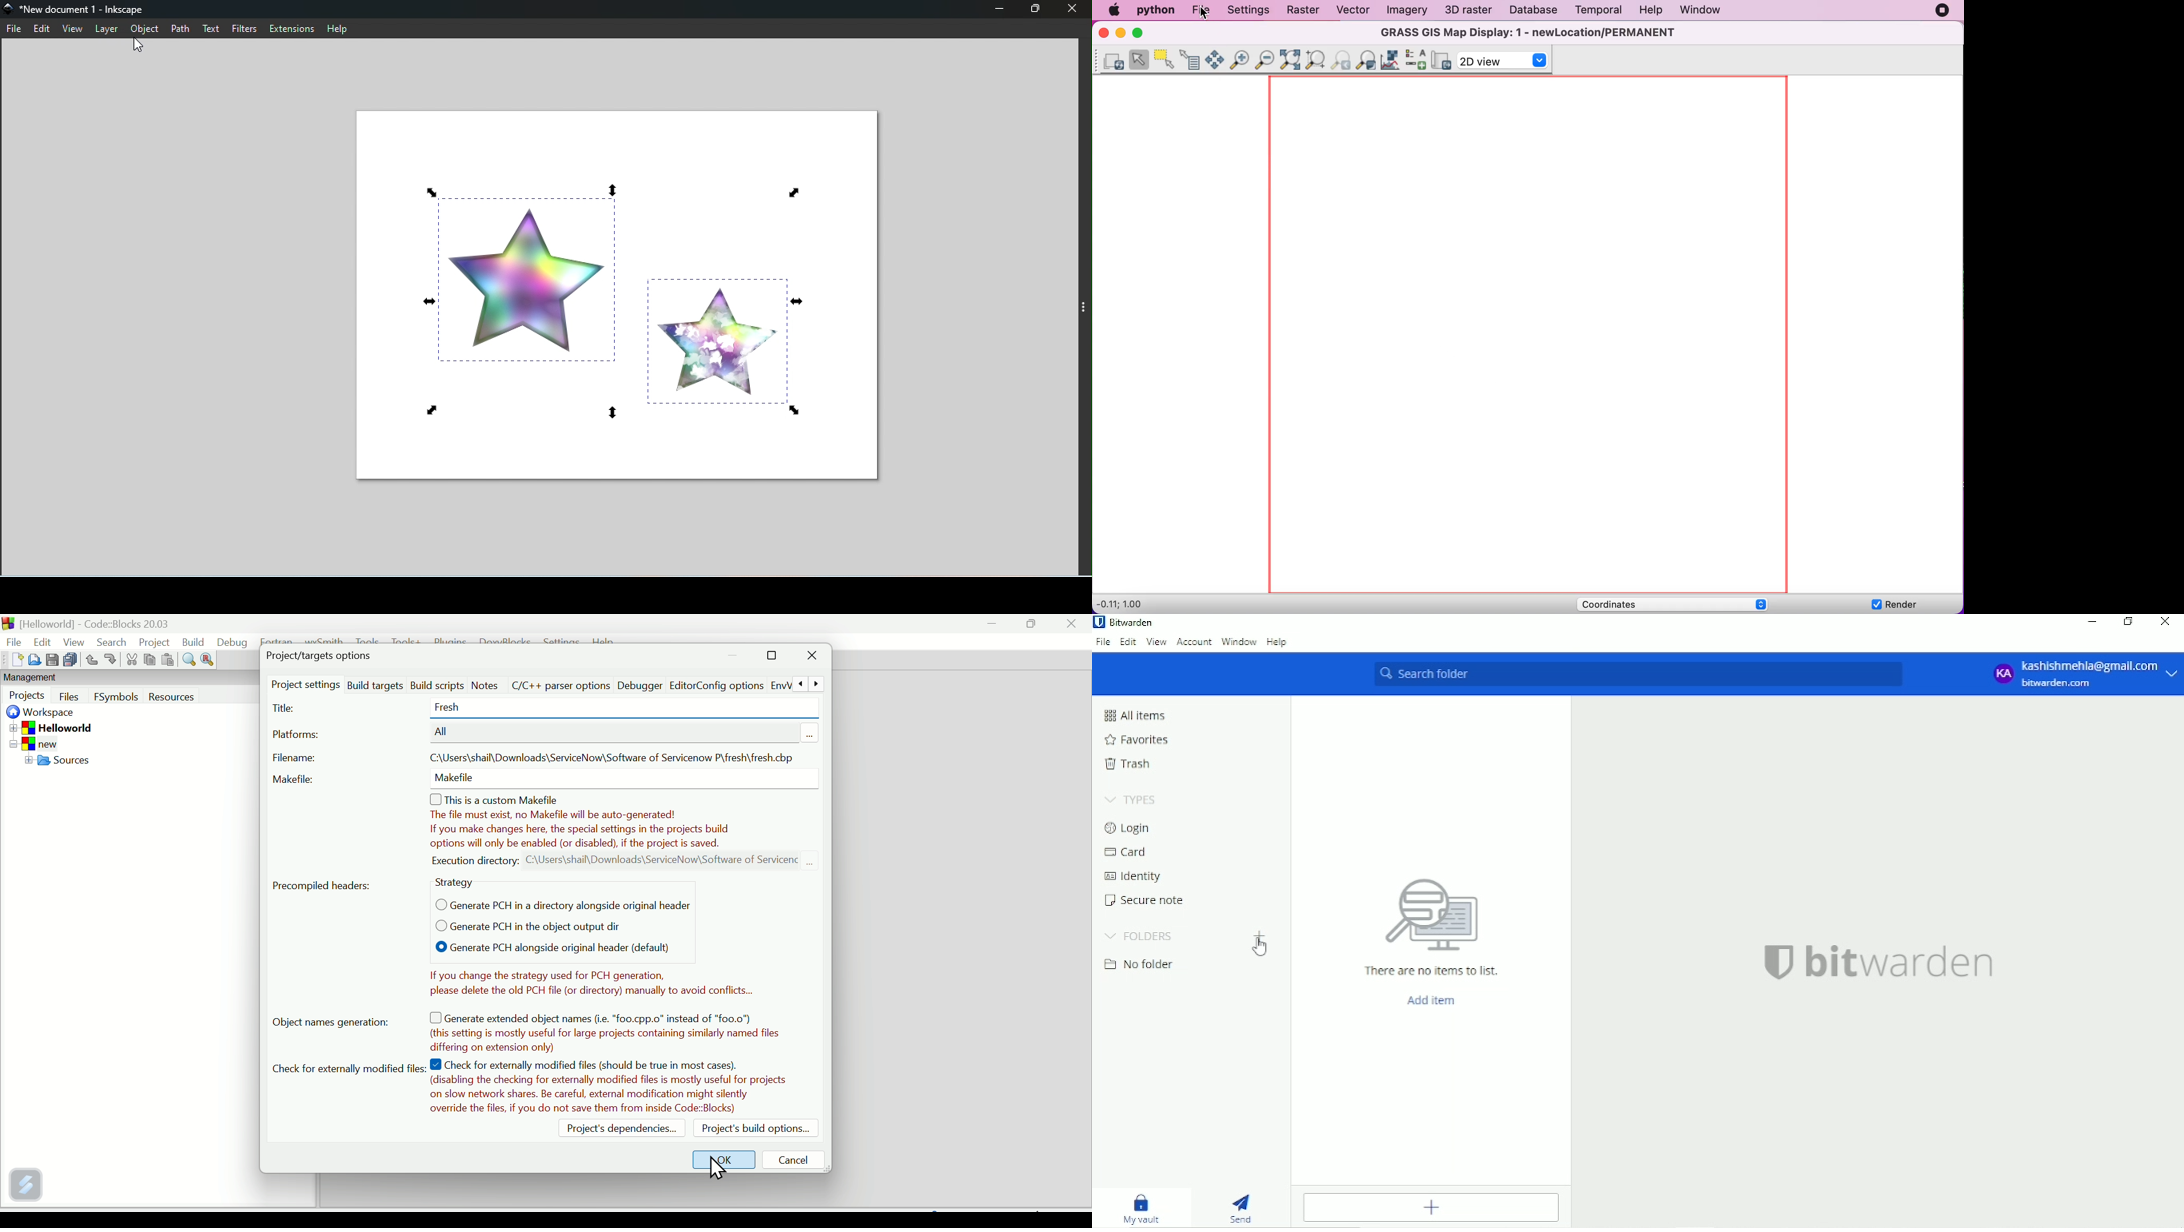 This screenshot has height=1232, width=2184. I want to click on Notes, so click(485, 686).